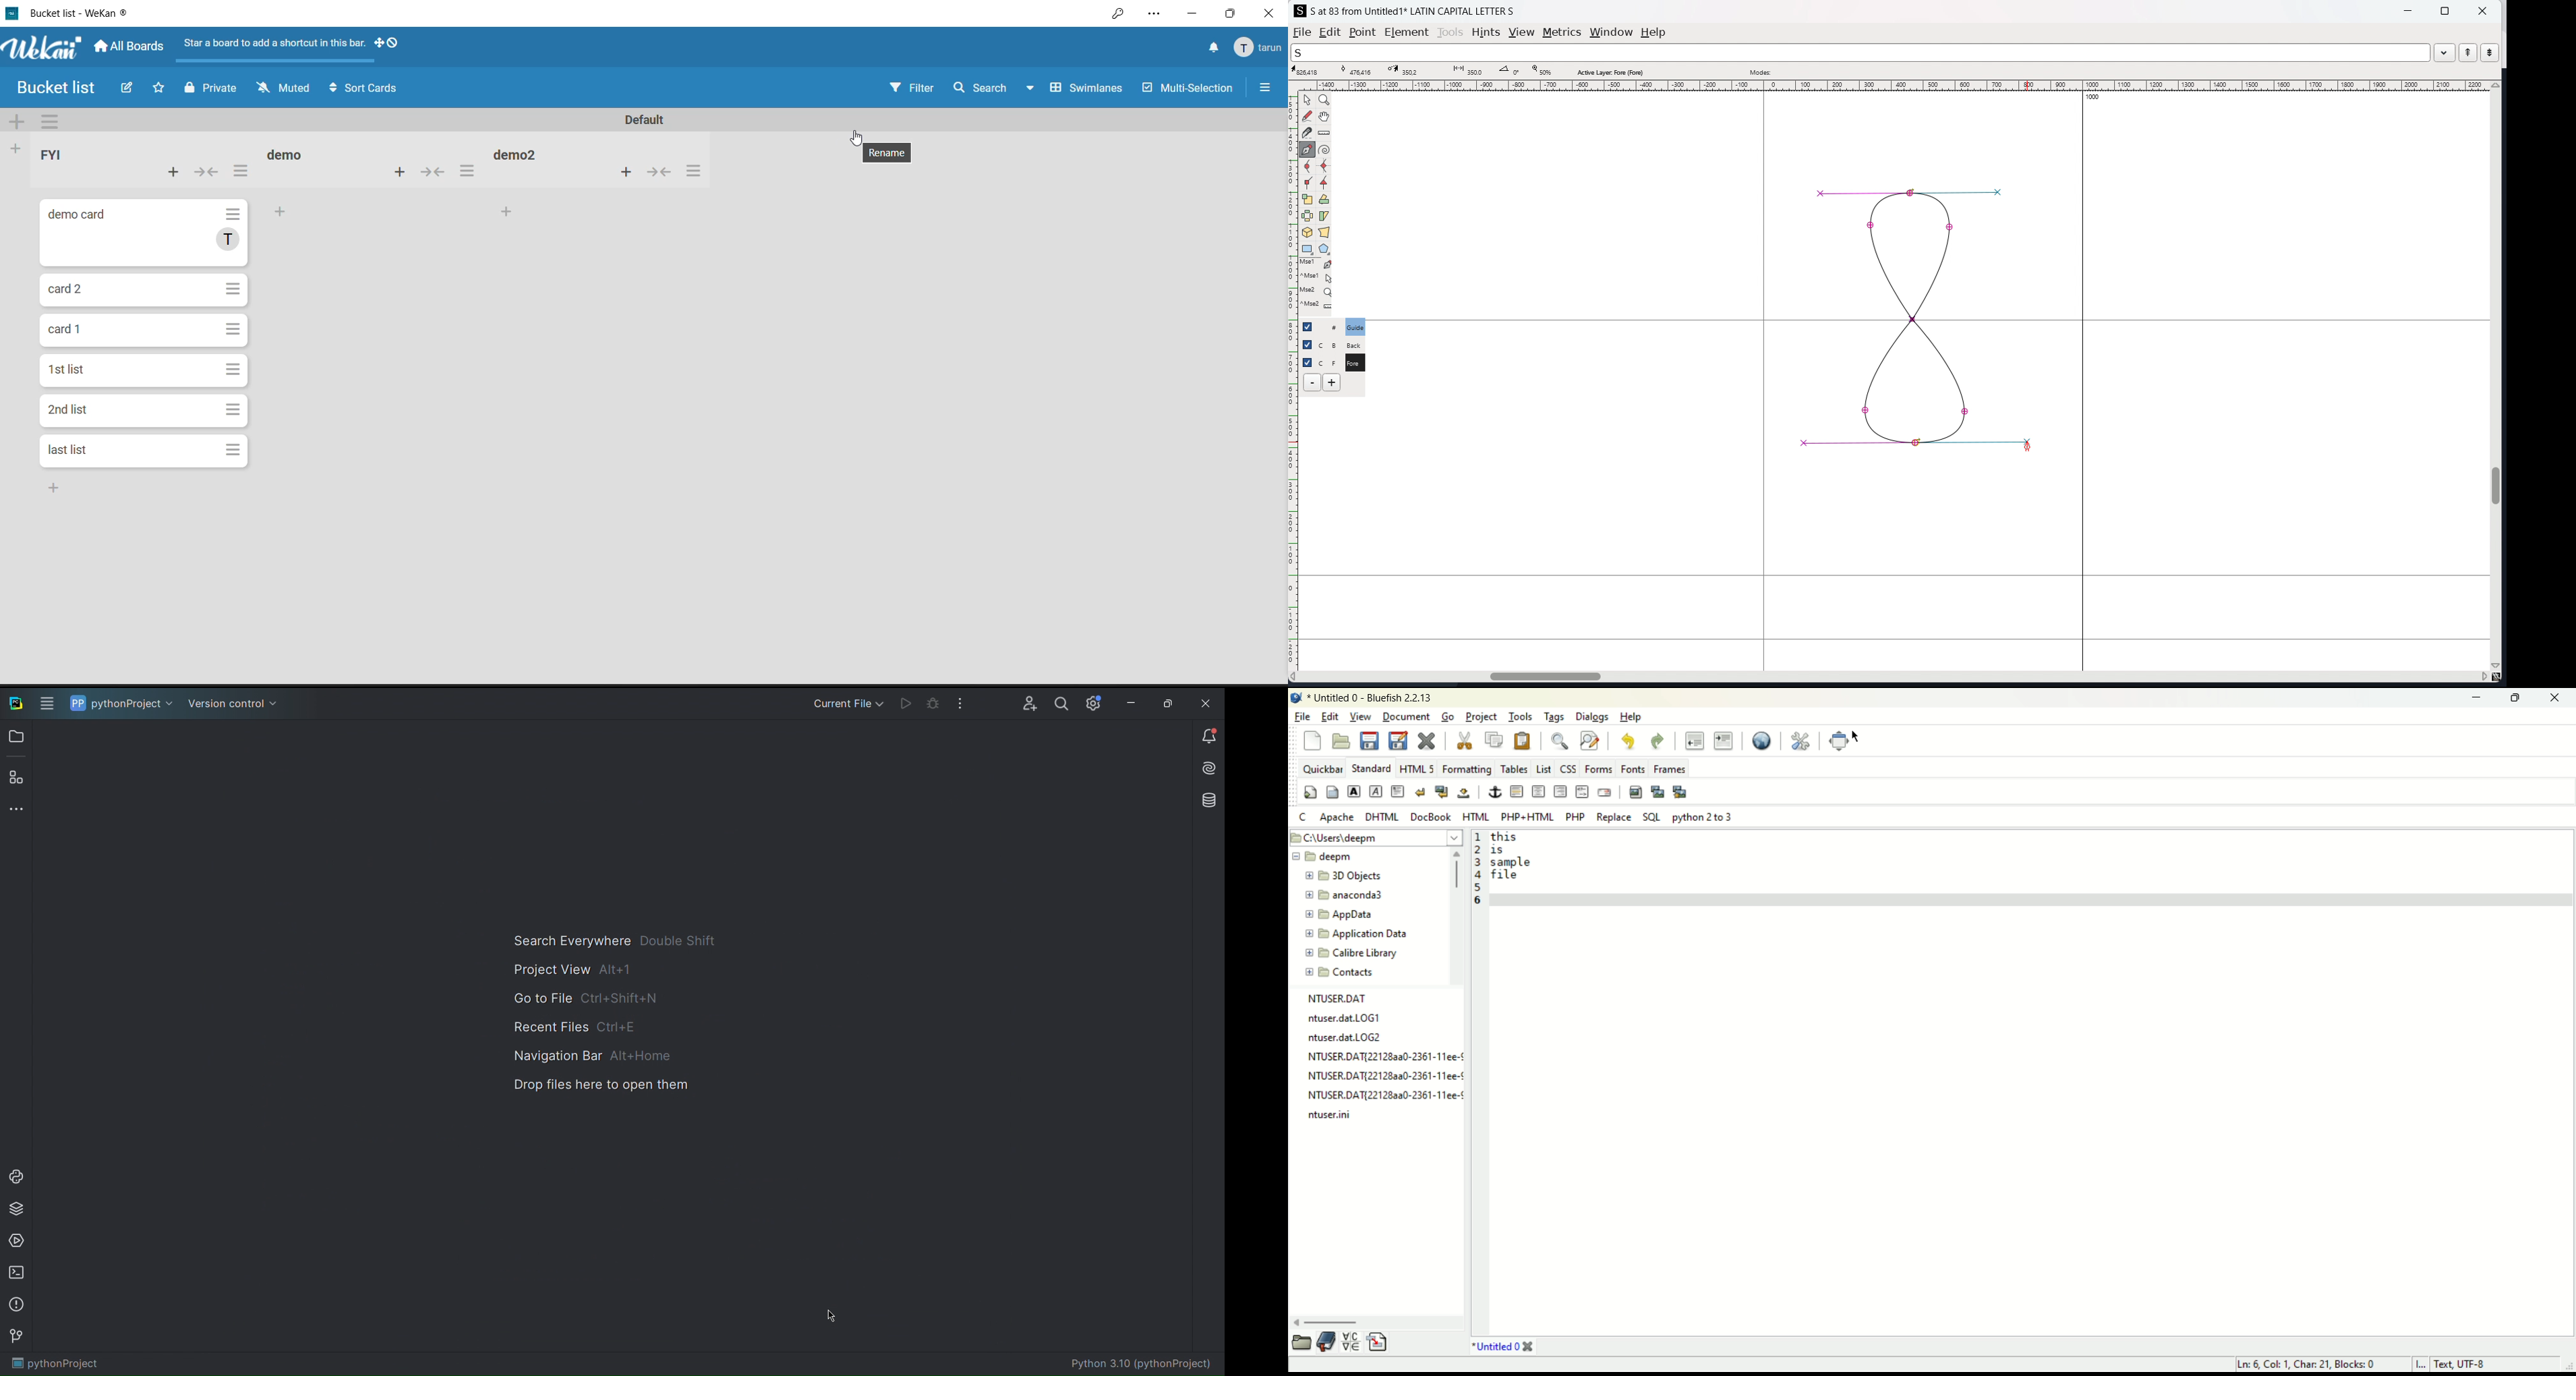  What do you see at coordinates (588, 1055) in the screenshot?
I see `Navigation Bar` at bounding box center [588, 1055].